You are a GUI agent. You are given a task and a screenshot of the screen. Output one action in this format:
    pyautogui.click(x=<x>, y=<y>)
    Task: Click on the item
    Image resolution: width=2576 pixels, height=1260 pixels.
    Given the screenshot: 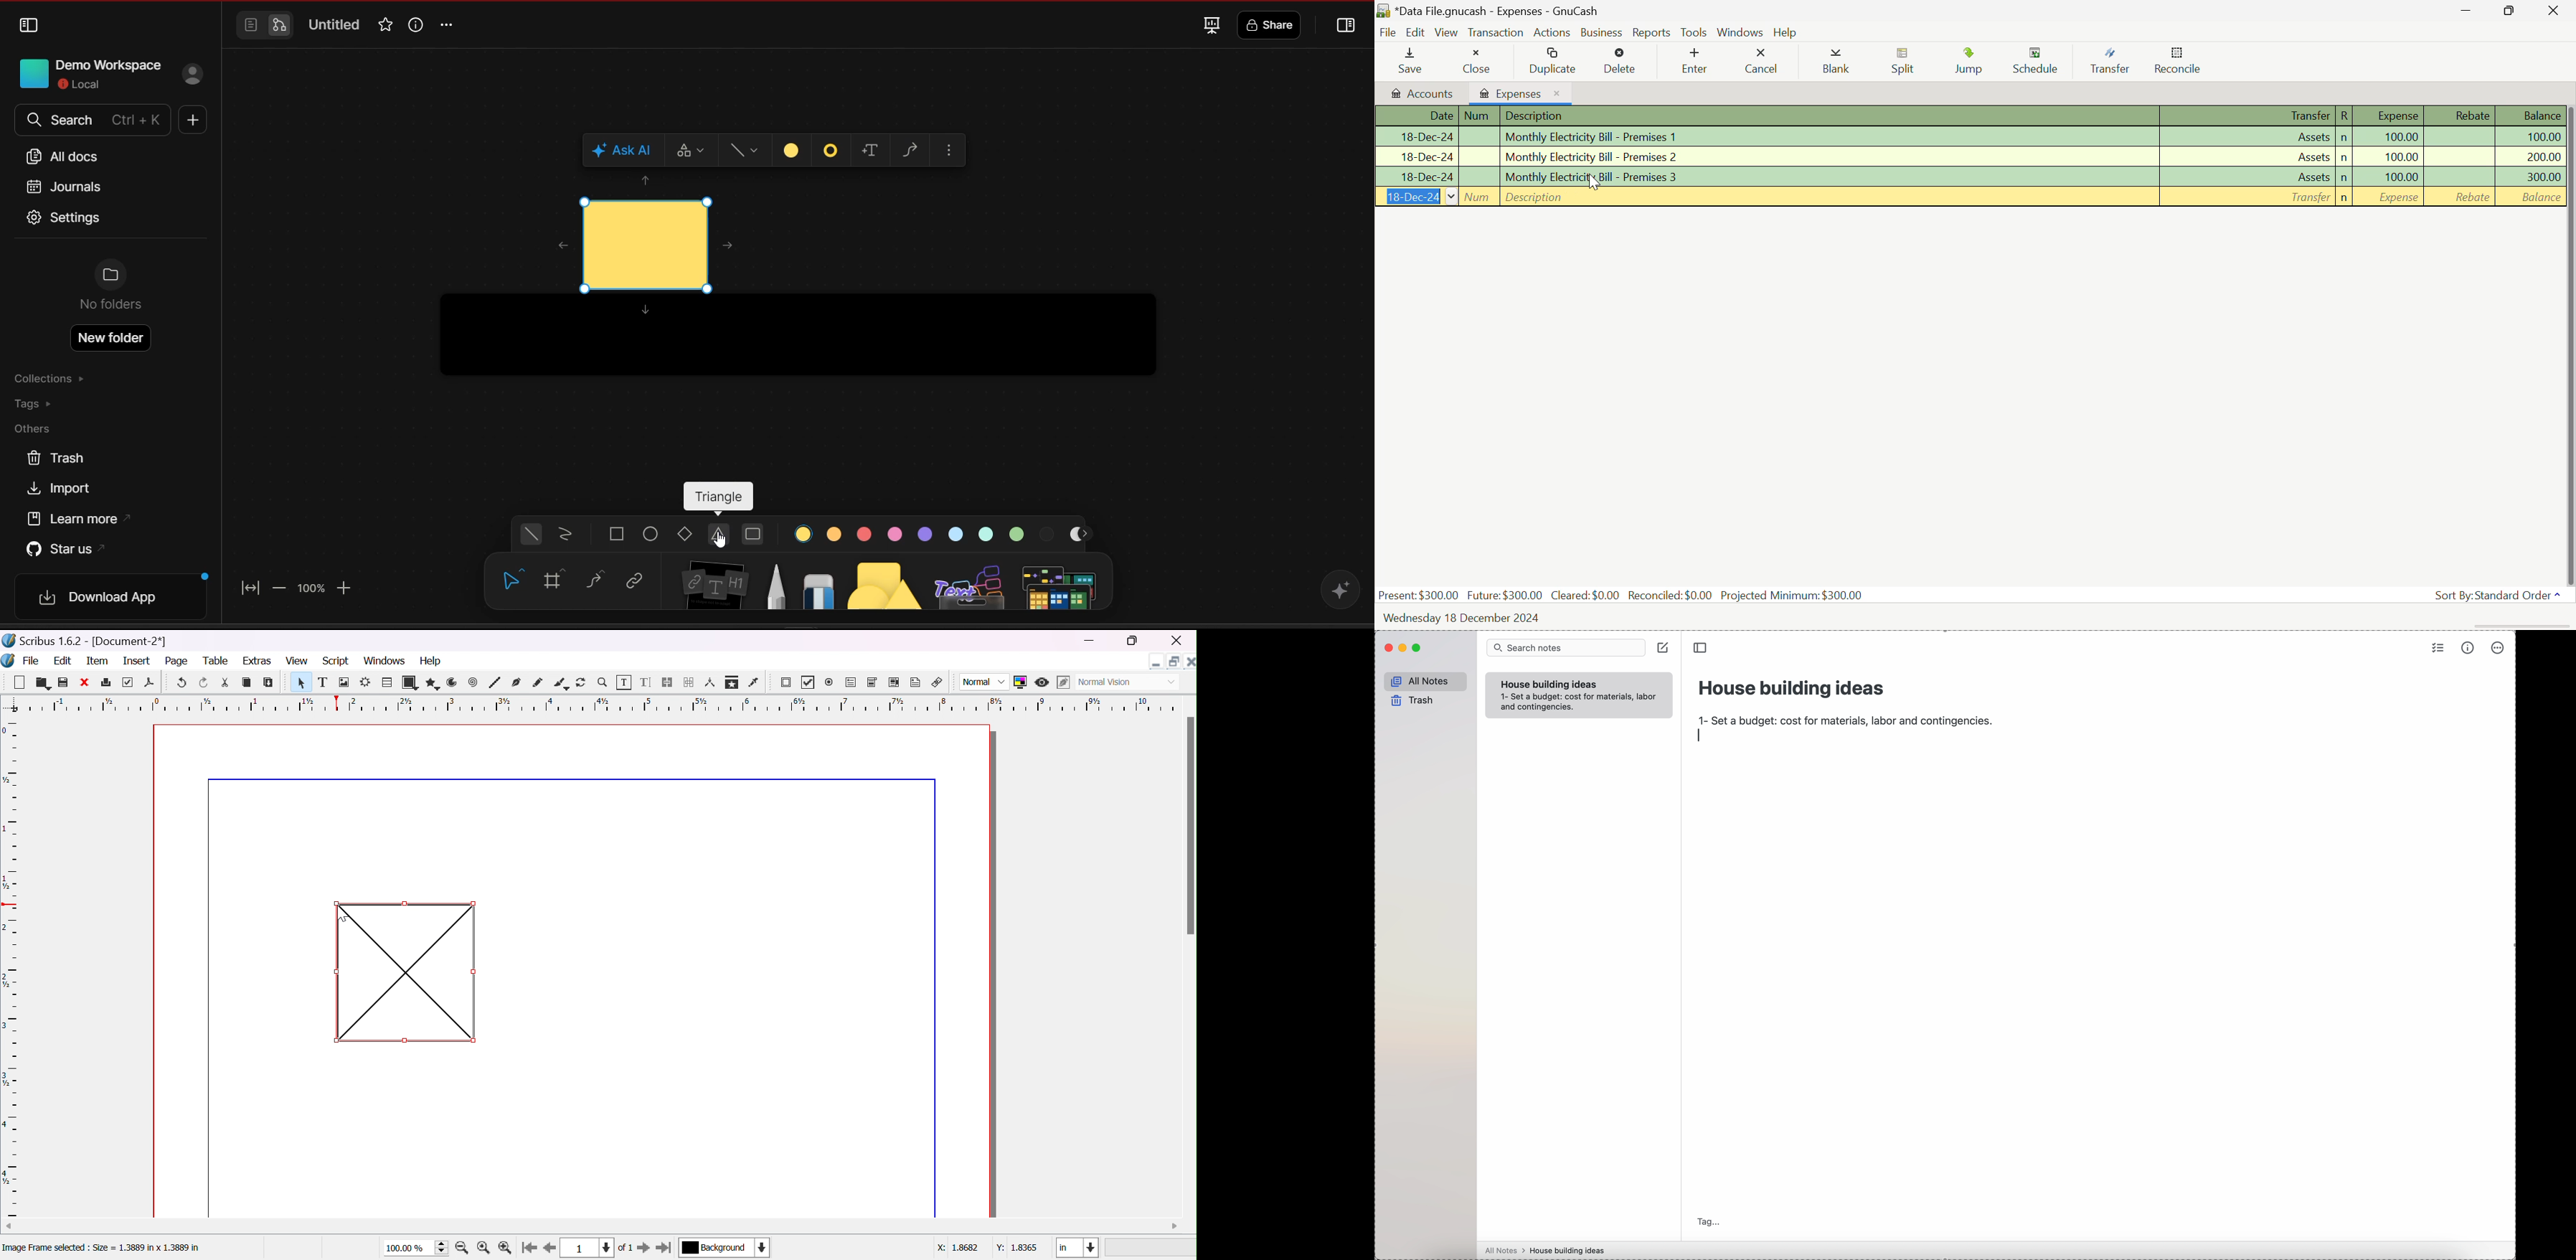 What is the action you would take?
    pyautogui.click(x=97, y=661)
    